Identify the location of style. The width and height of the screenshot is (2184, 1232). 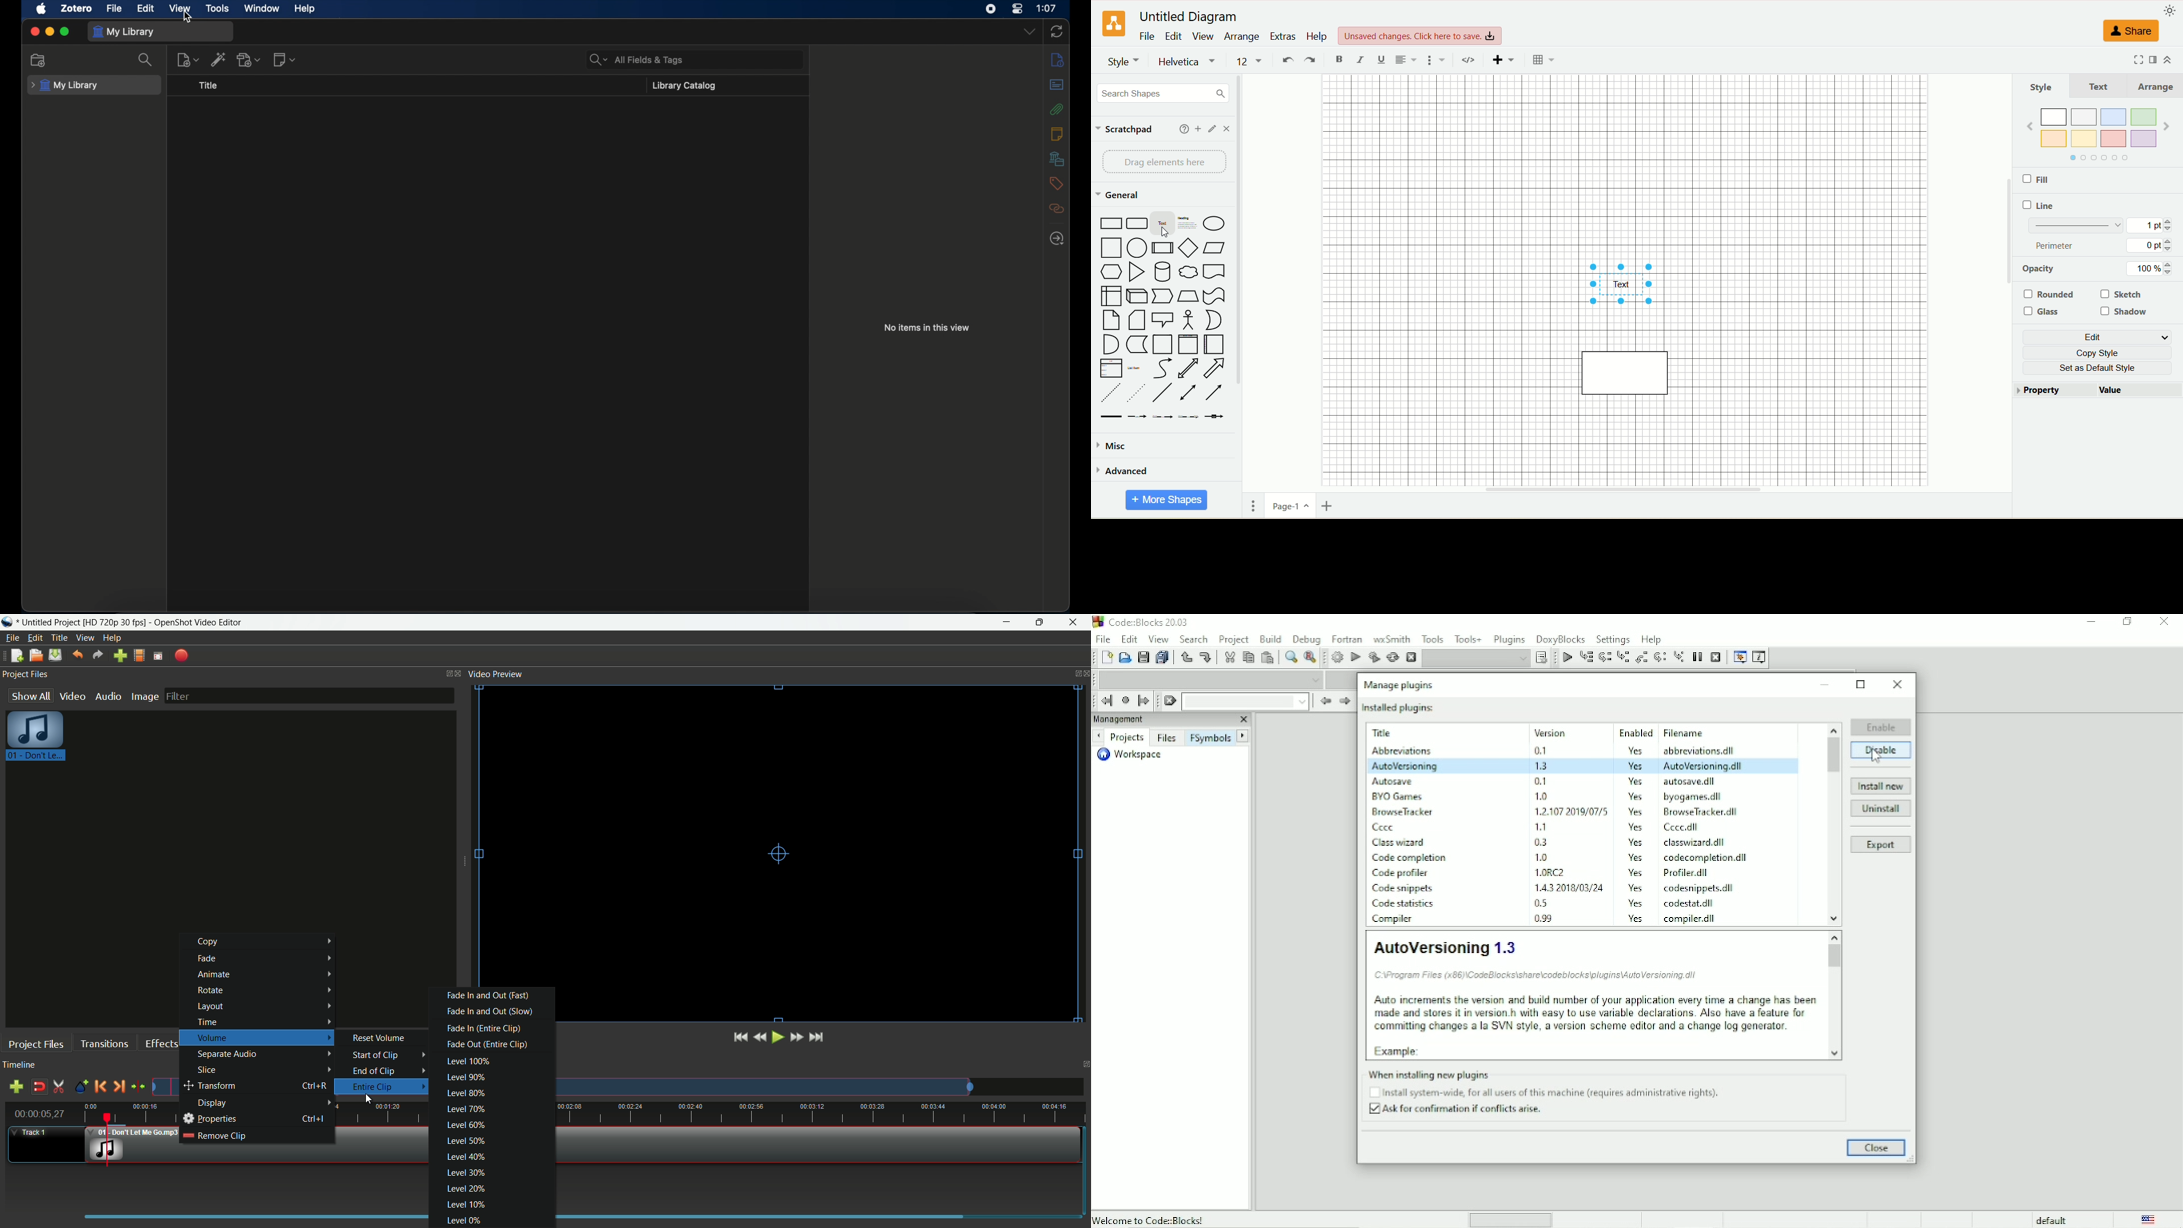
(1124, 61).